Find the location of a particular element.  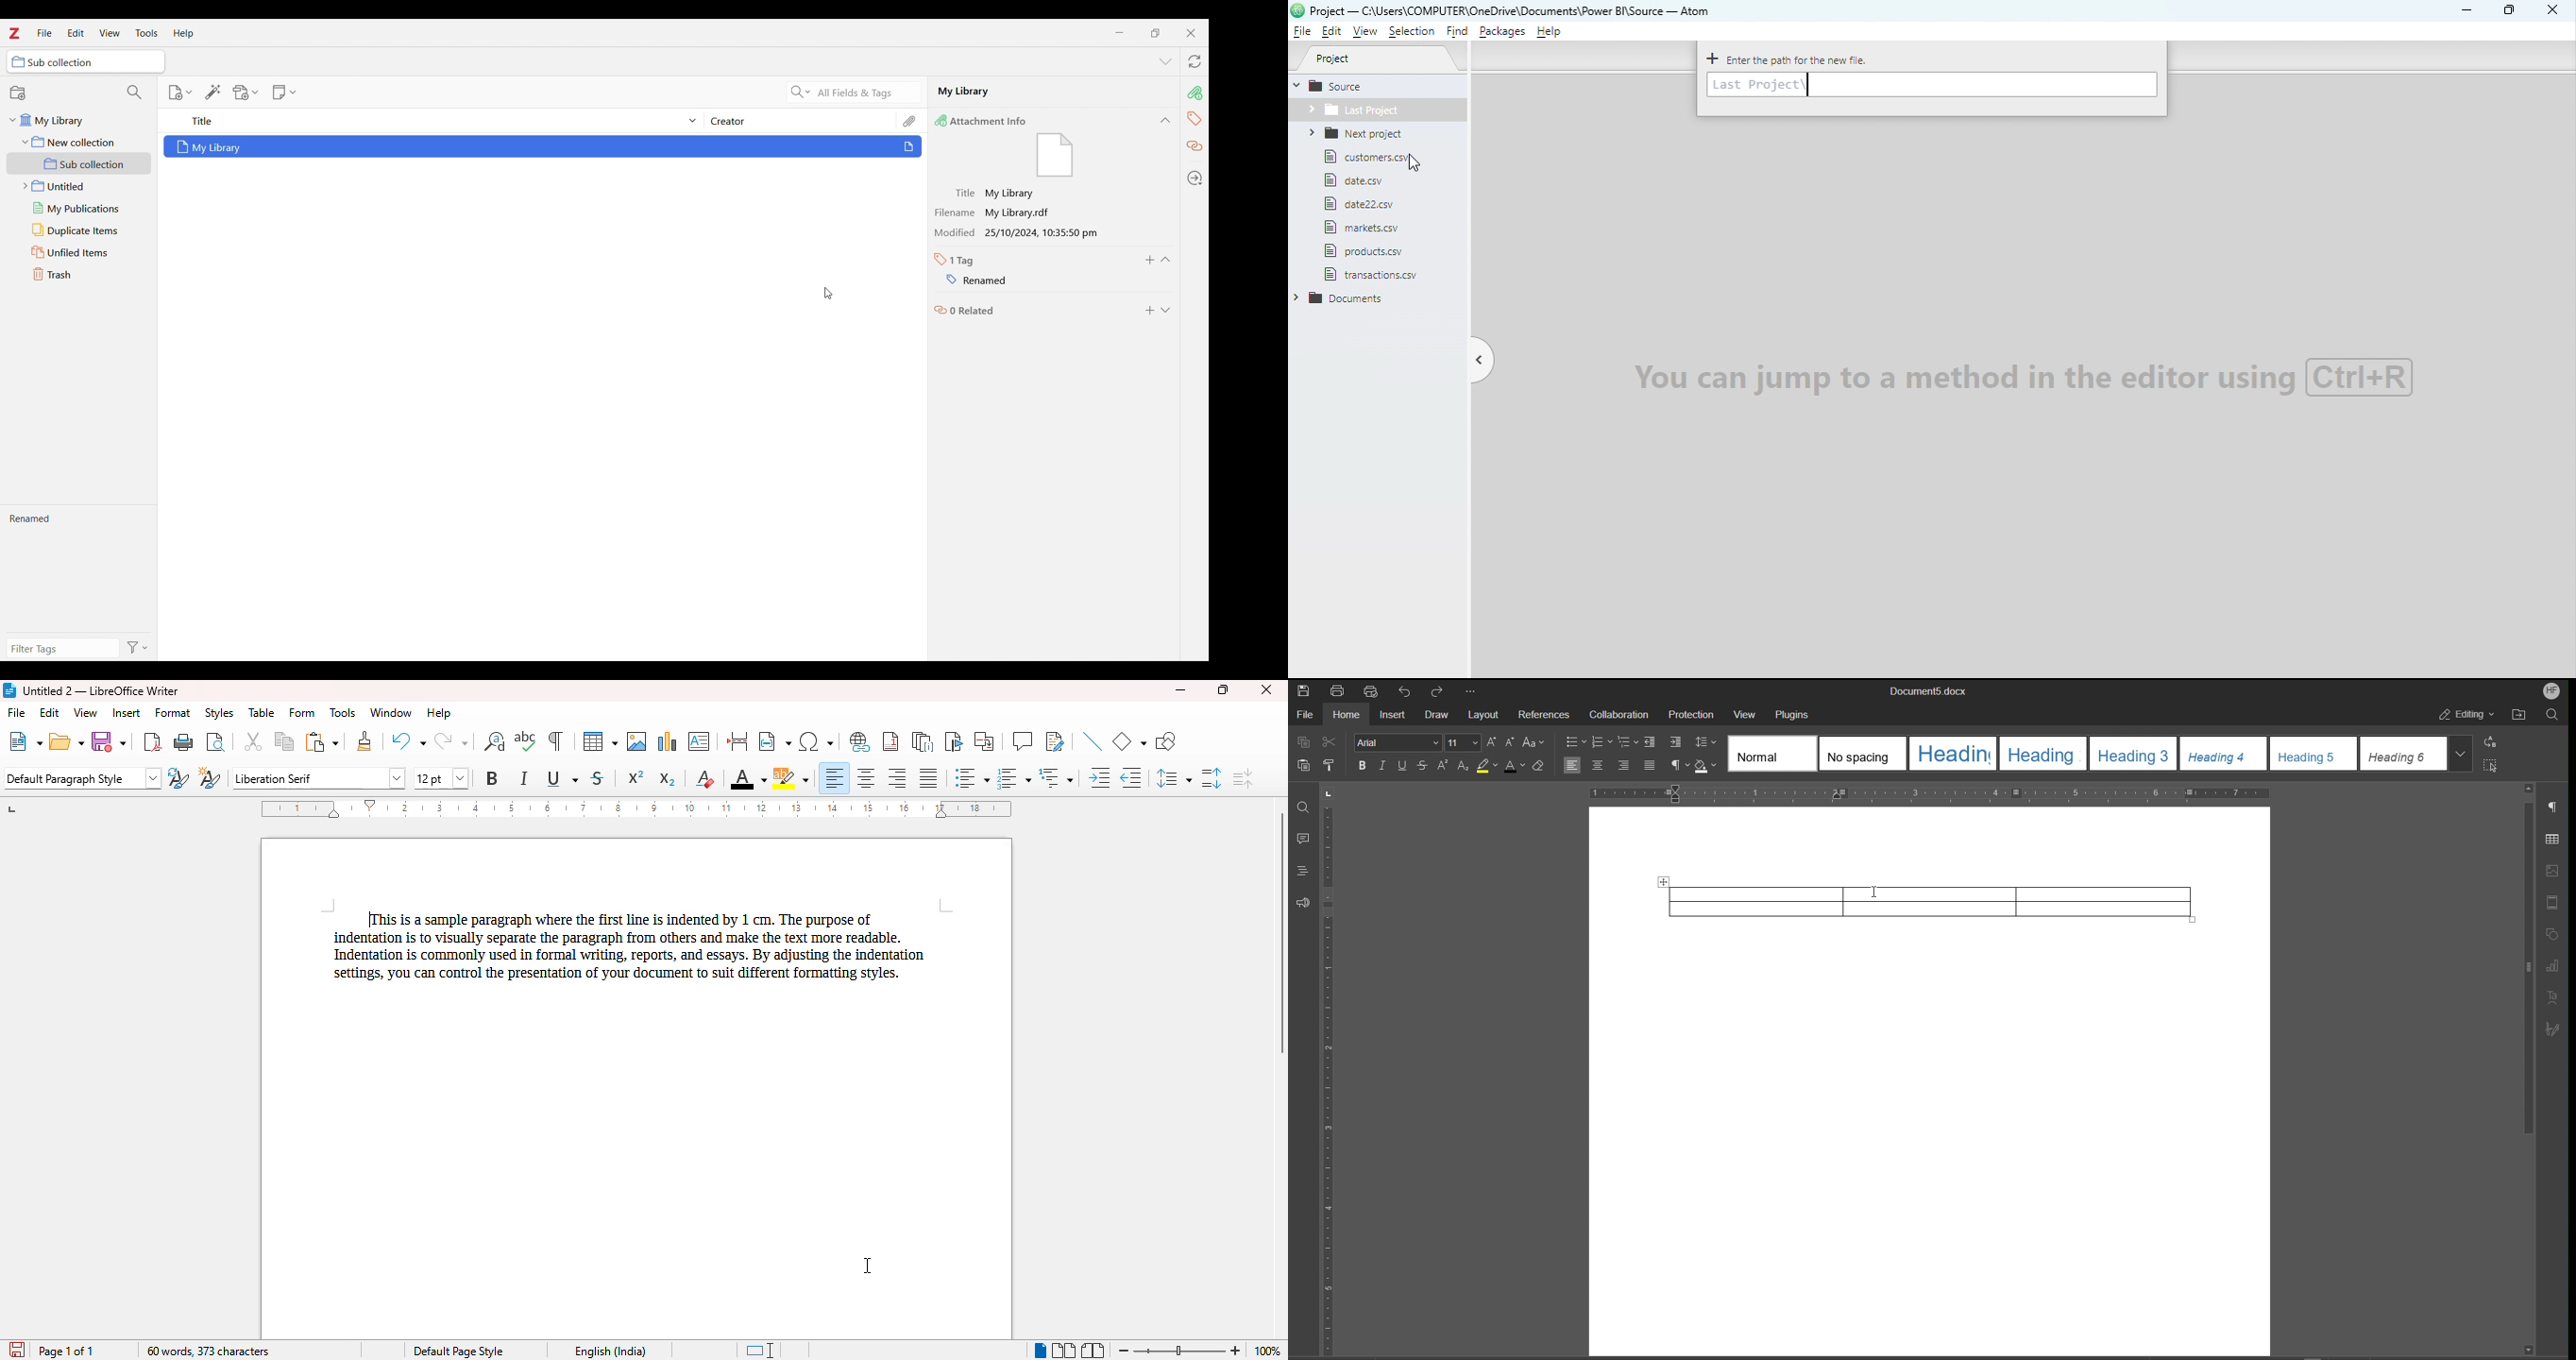

Sort title column is located at coordinates (438, 120).